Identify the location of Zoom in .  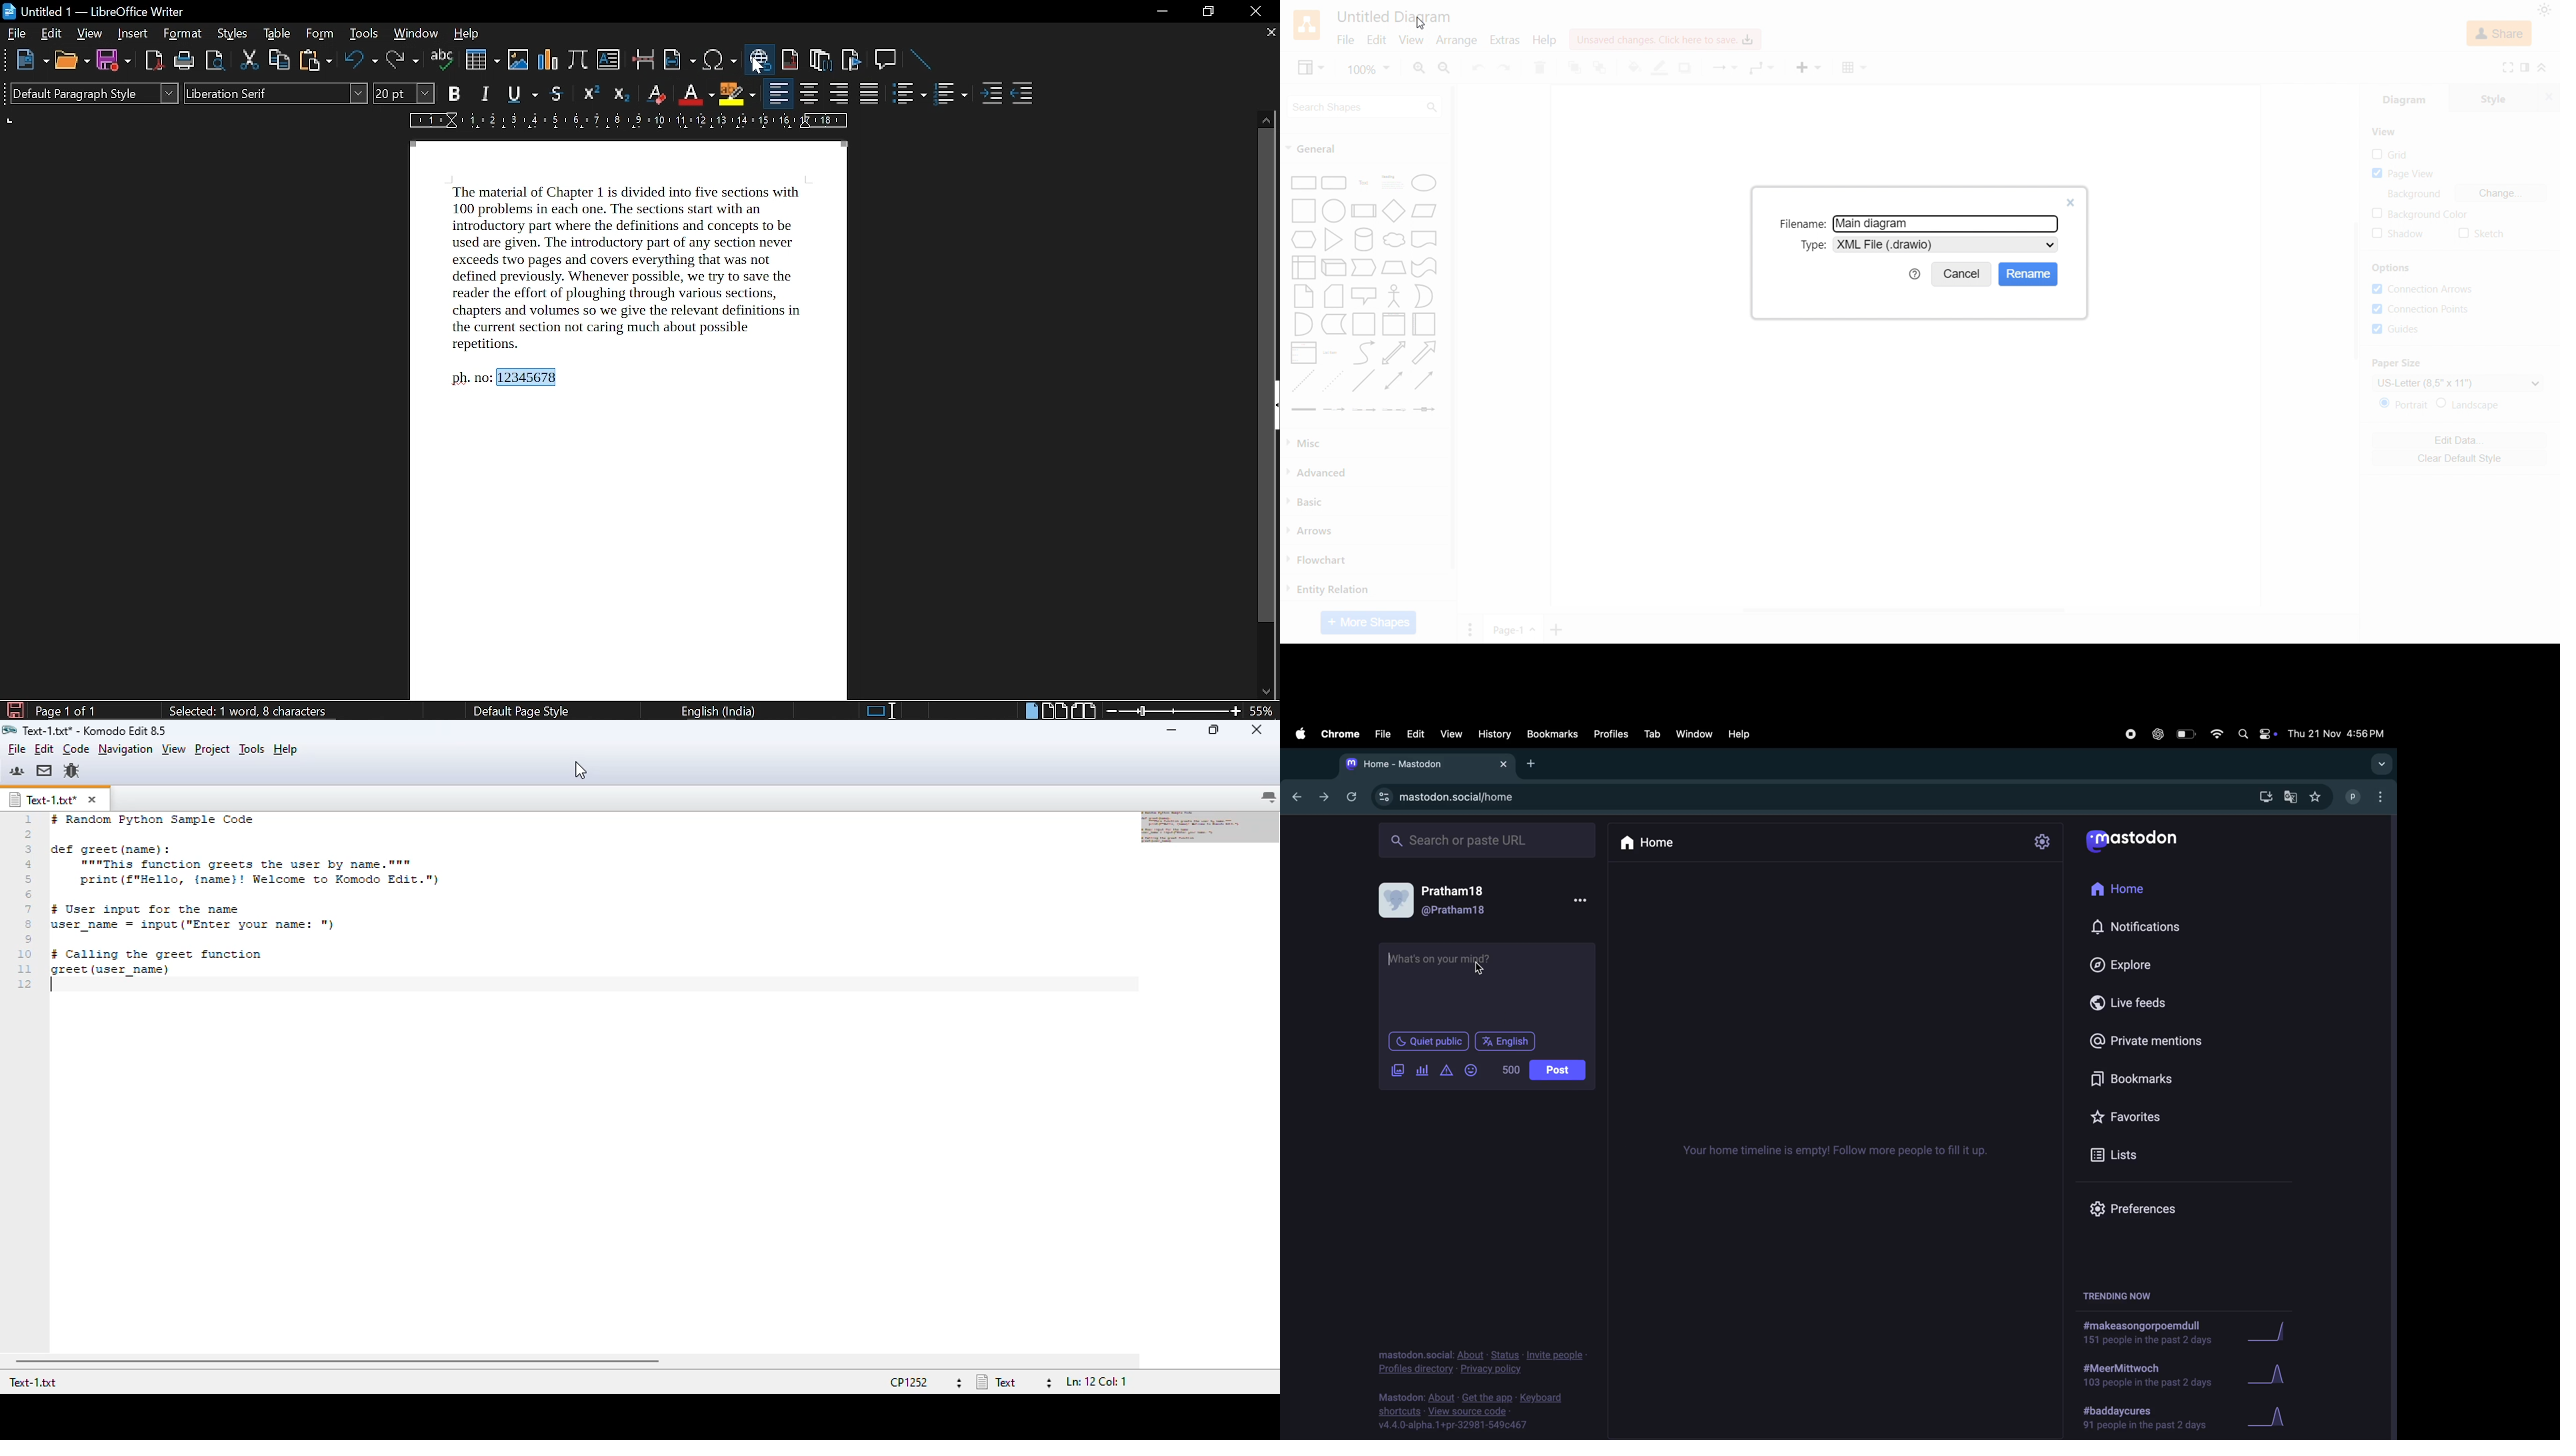
(1419, 68).